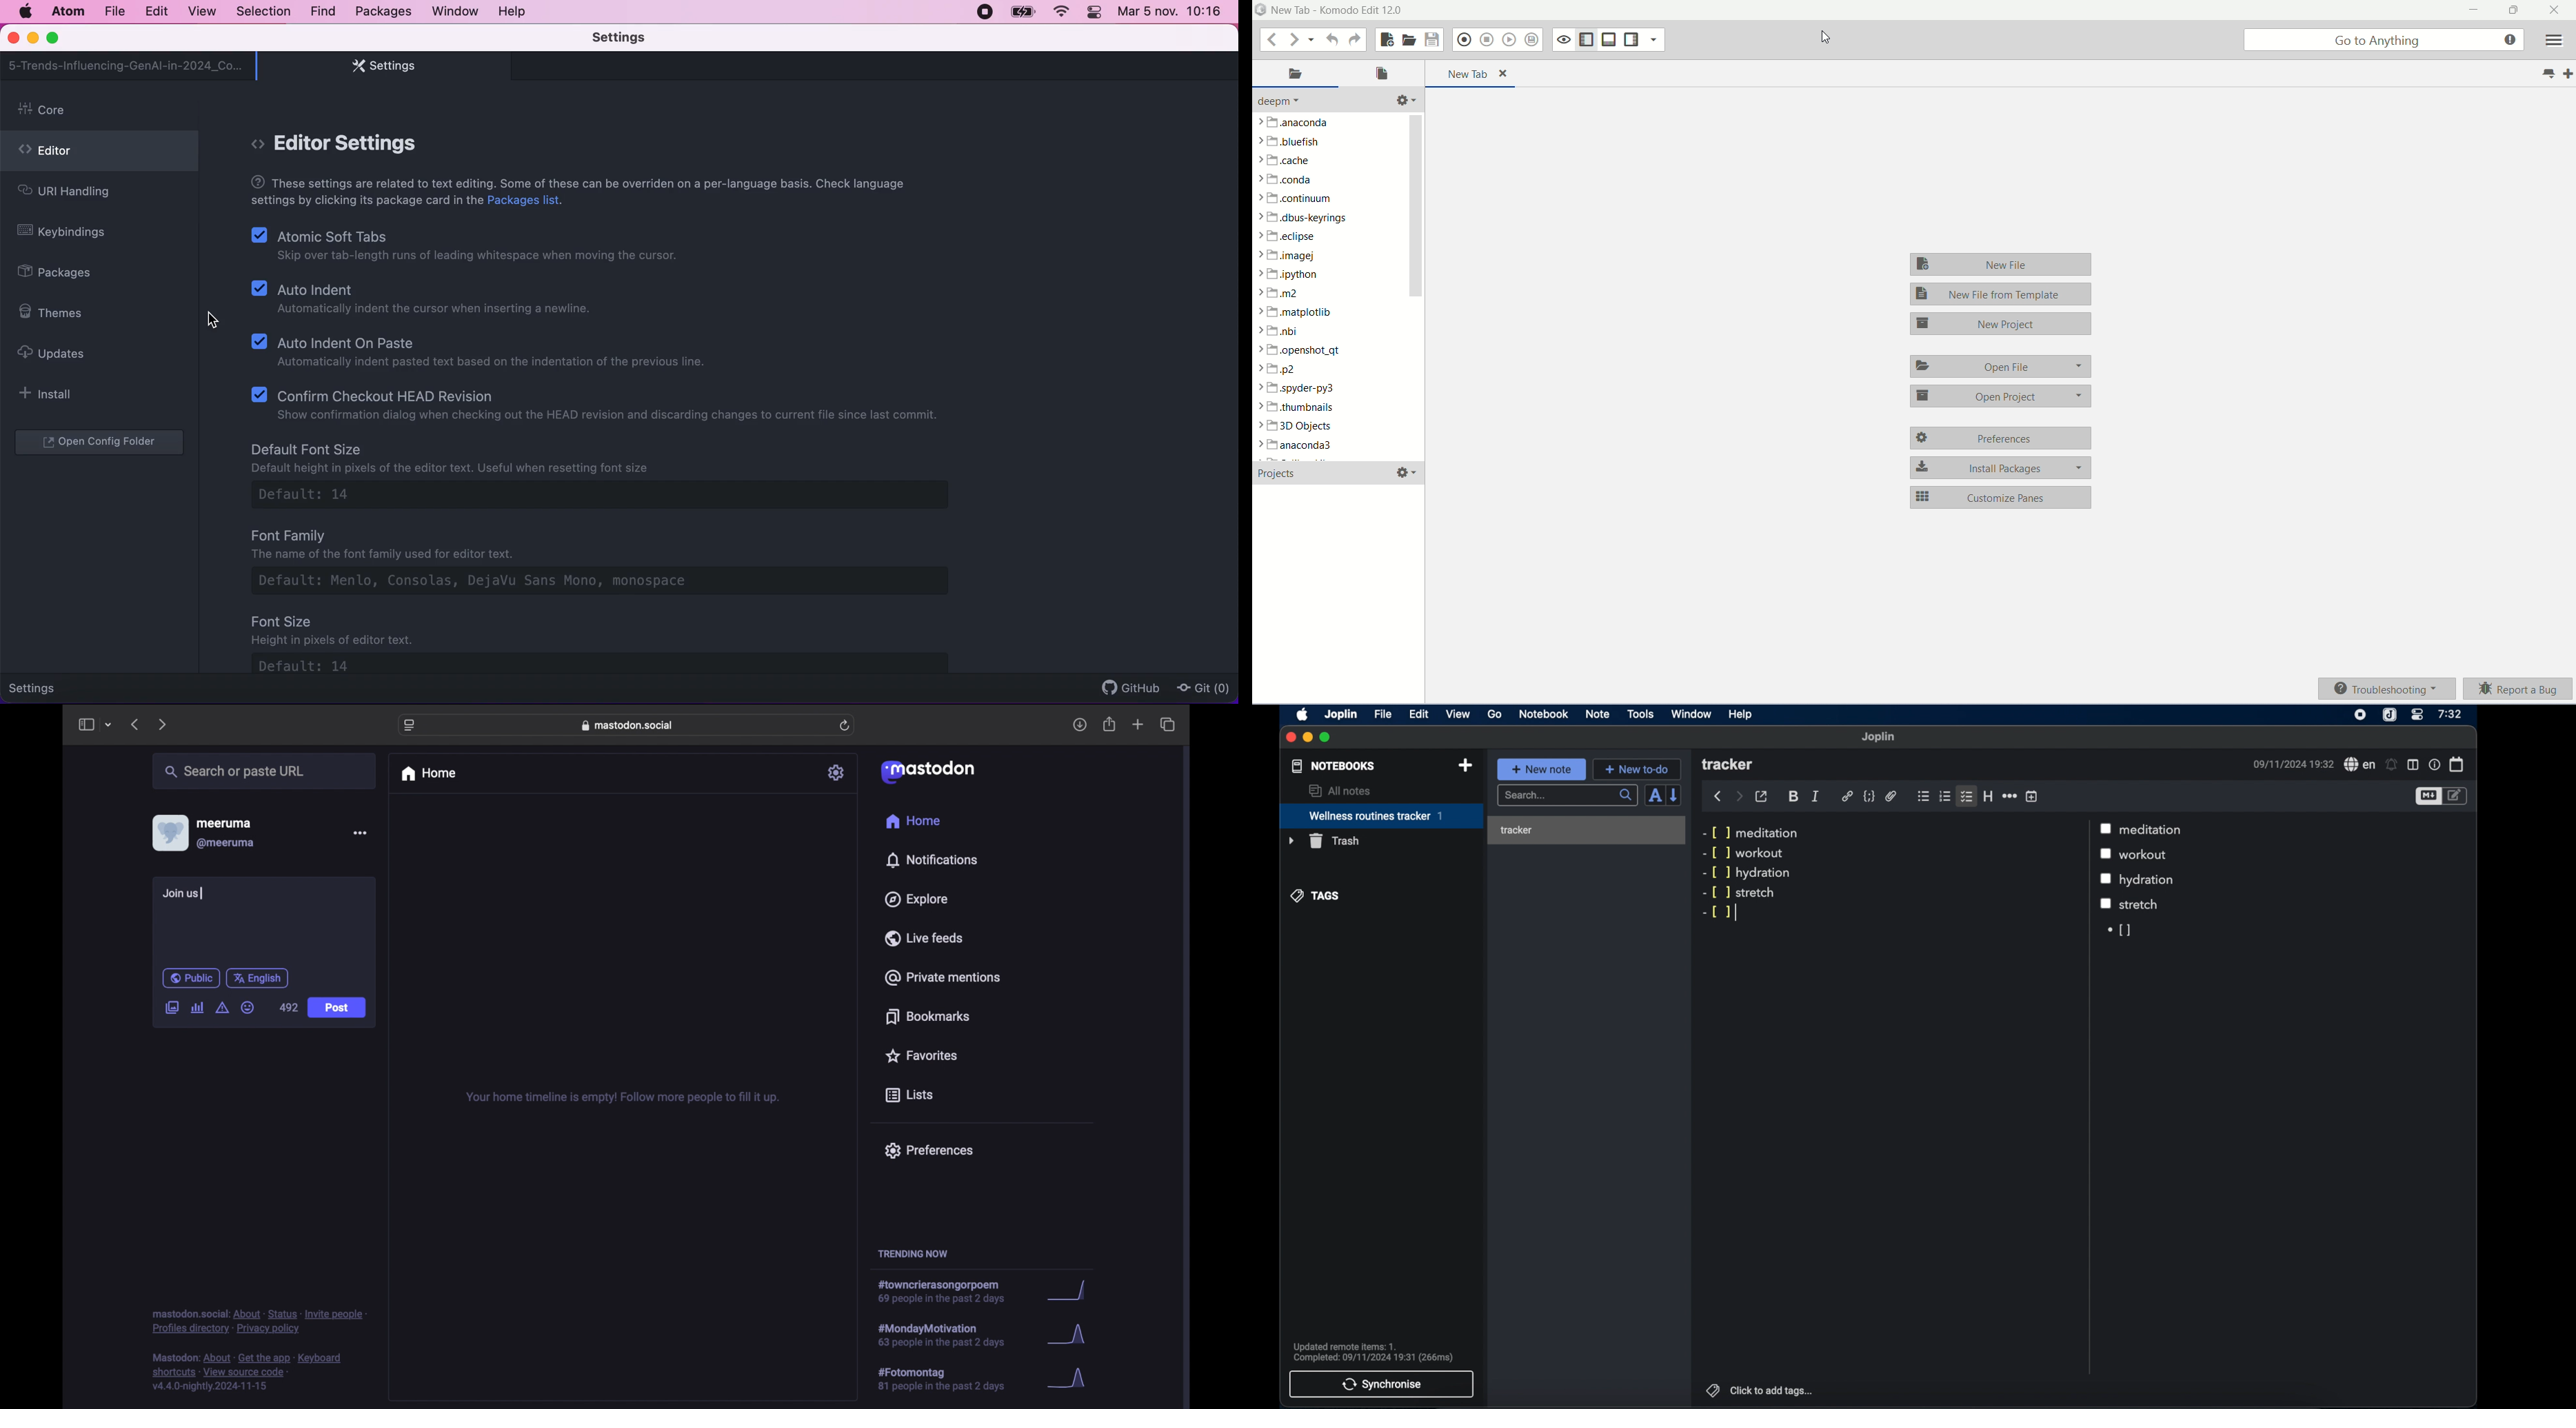 Image resolution: width=2576 pixels, height=1428 pixels. Describe the element at coordinates (1692, 714) in the screenshot. I see `window` at that location.